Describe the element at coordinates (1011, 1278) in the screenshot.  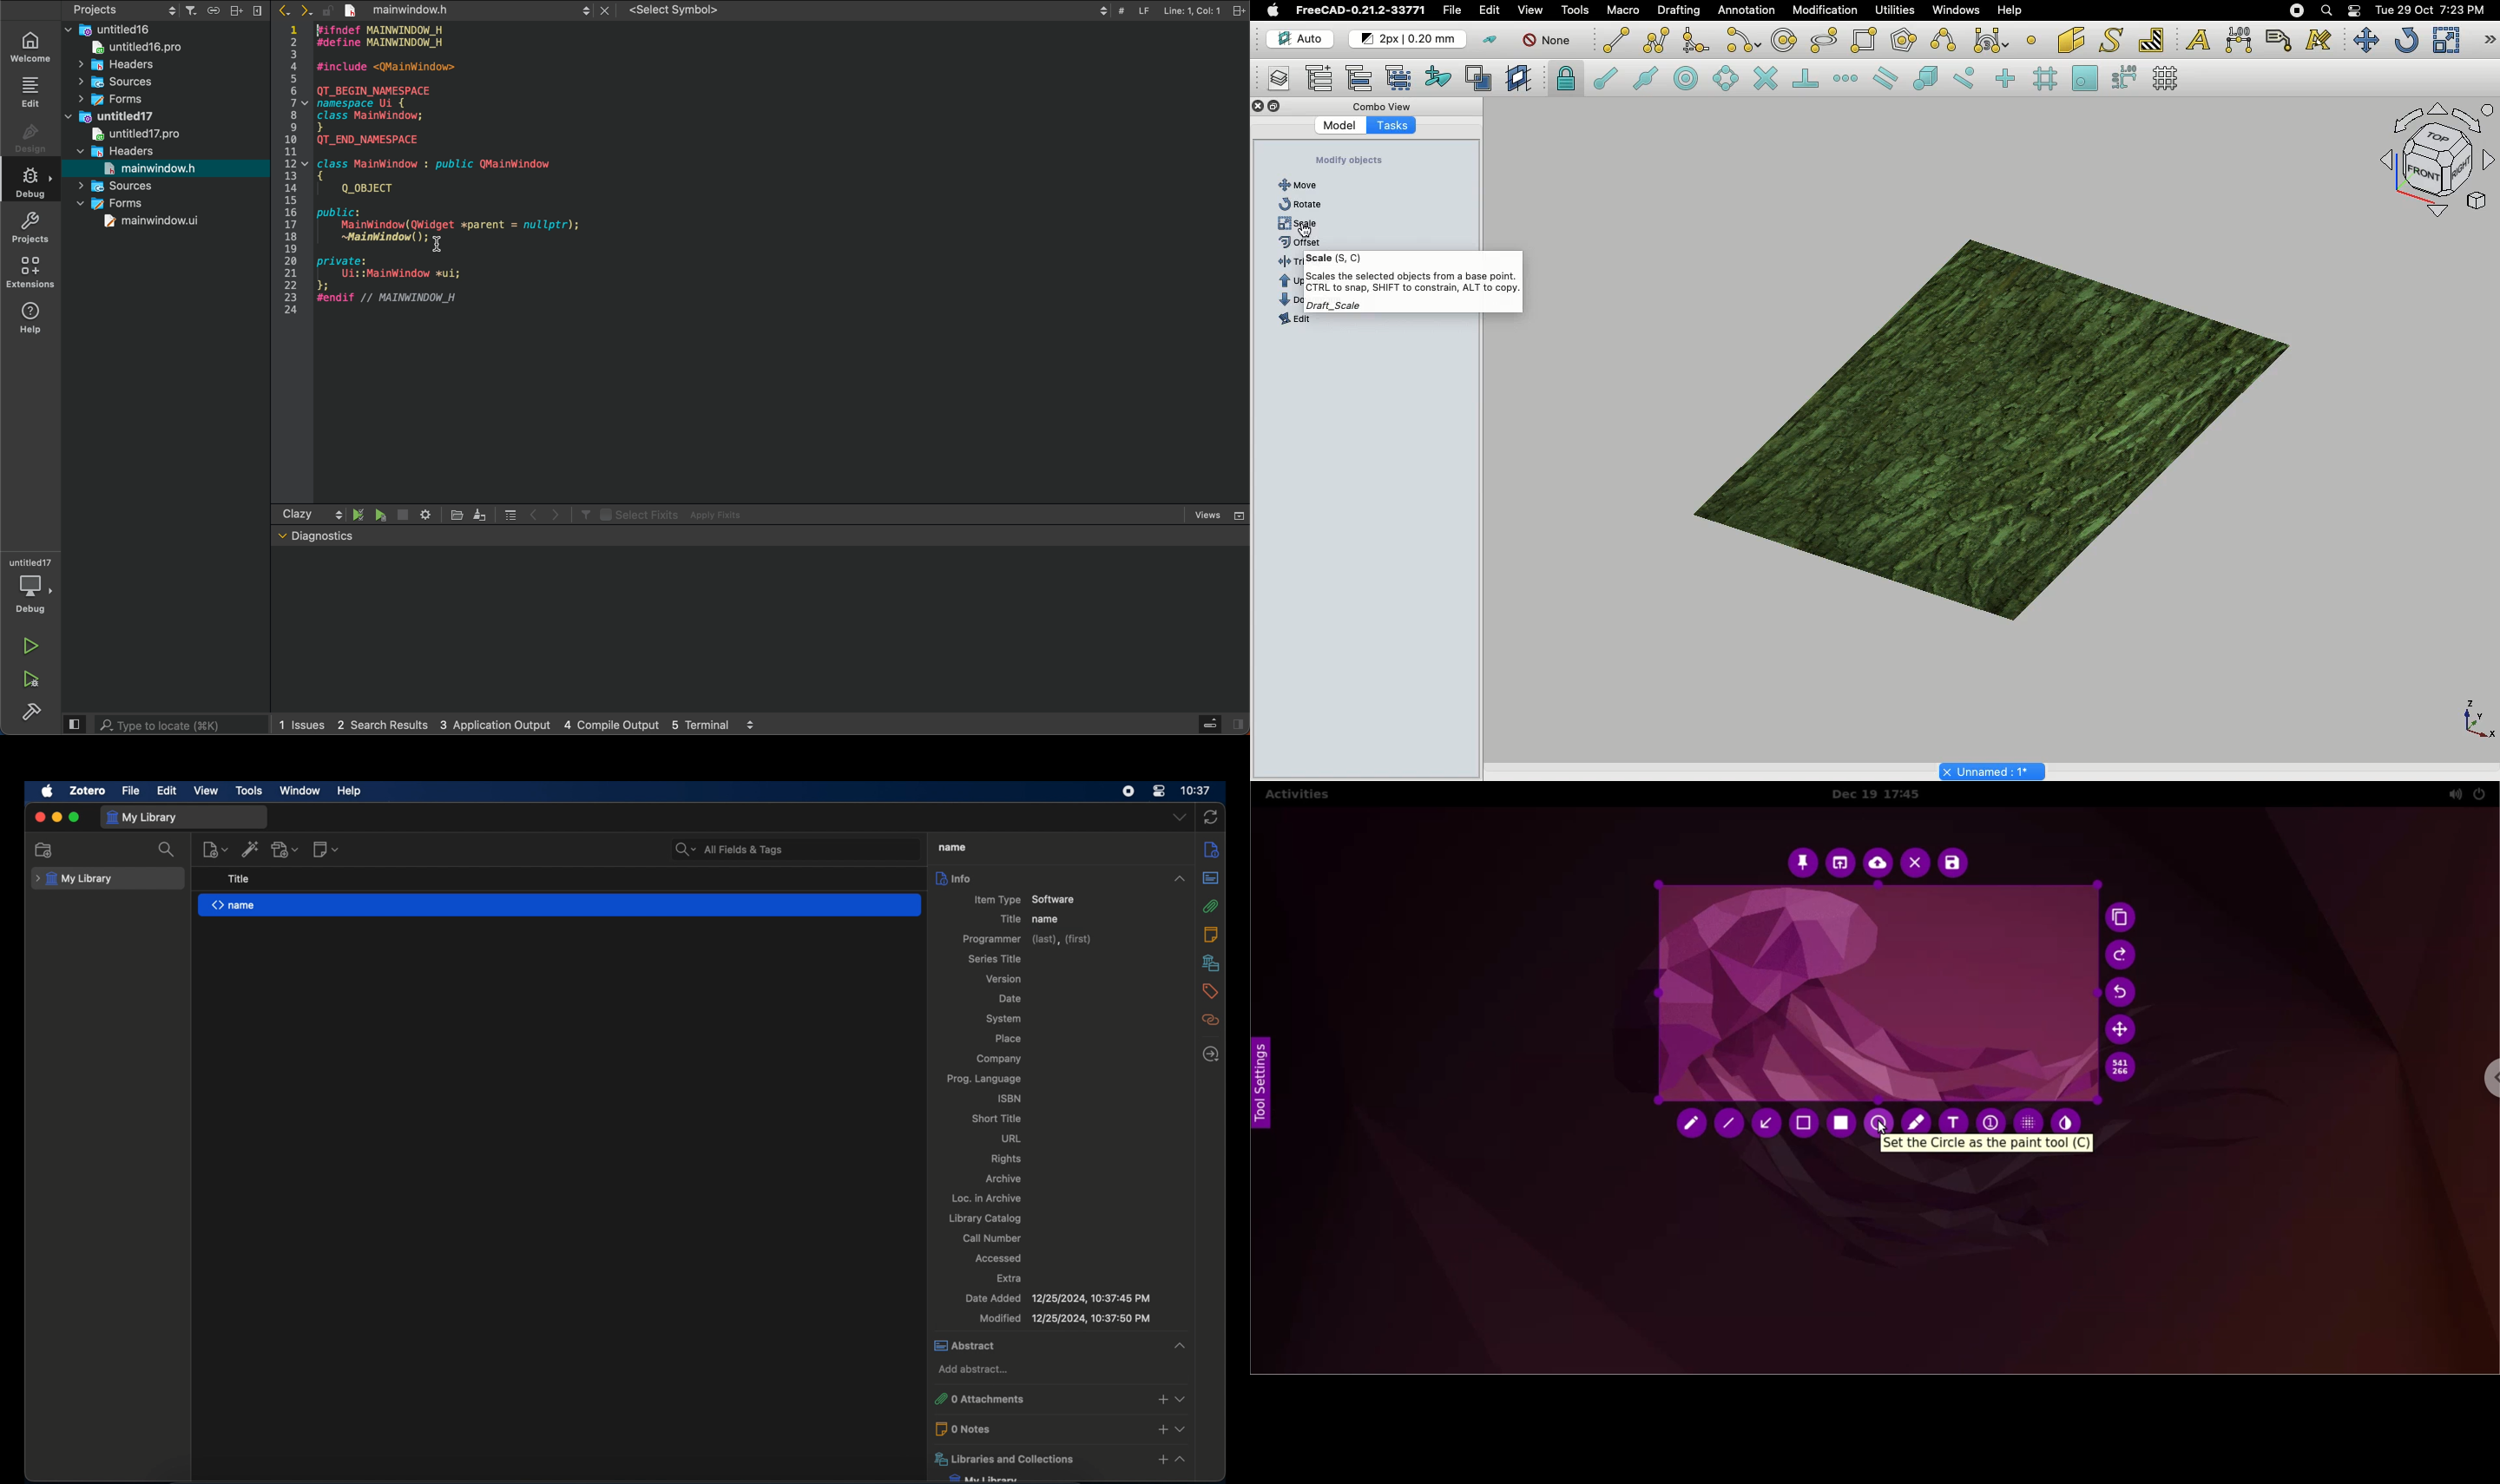
I see `extra` at that location.